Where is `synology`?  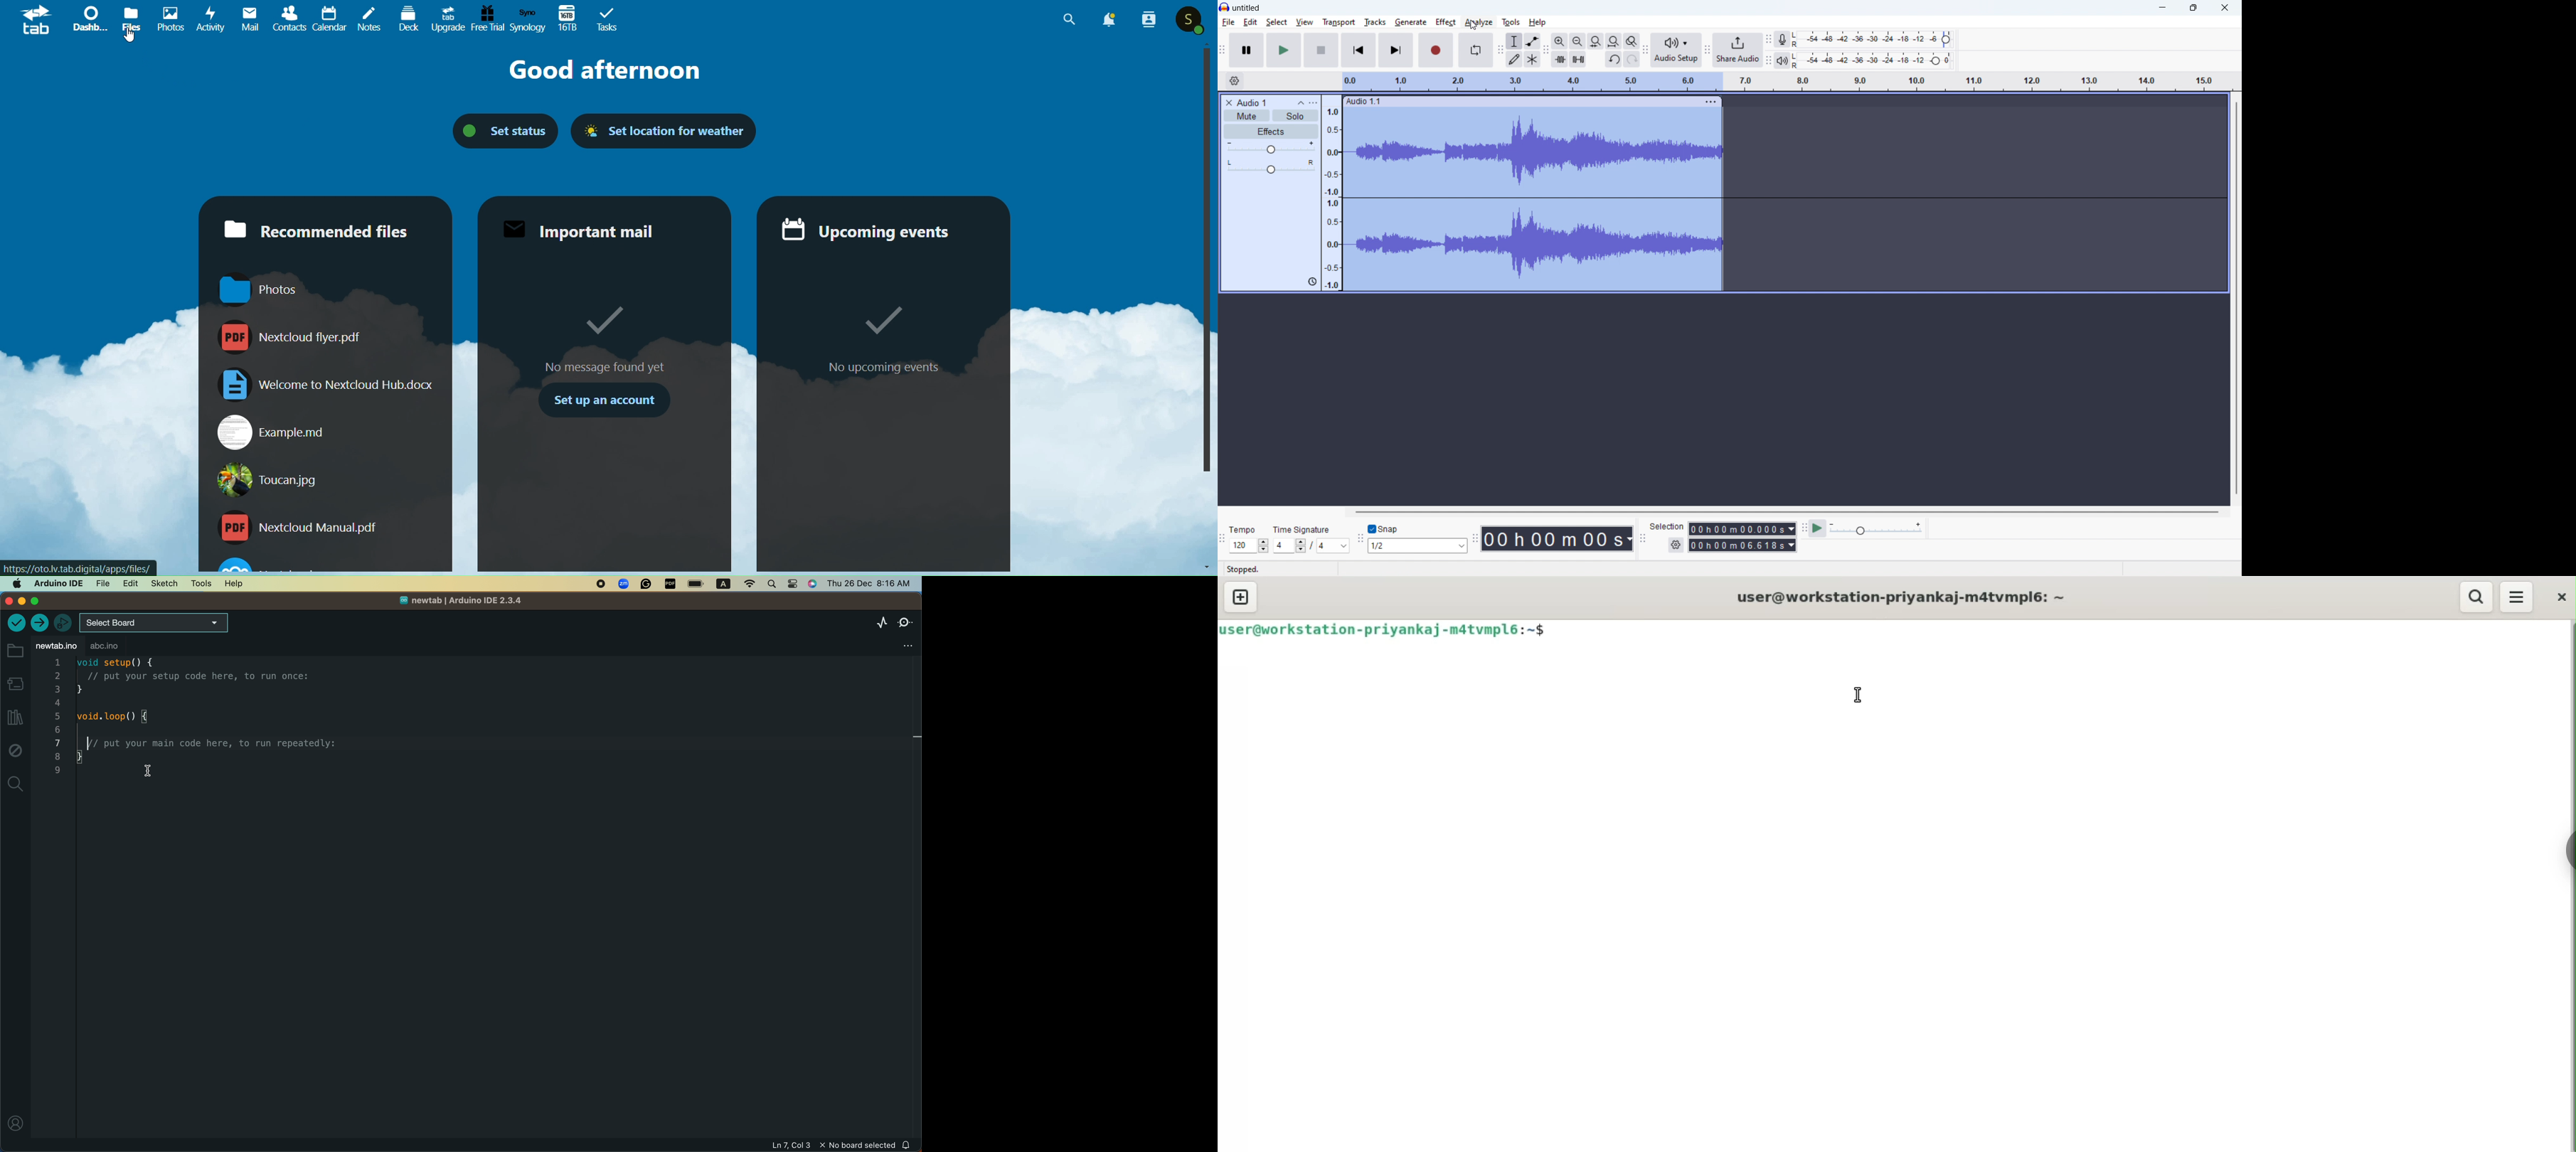 synology is located at coordinates (528, 20).